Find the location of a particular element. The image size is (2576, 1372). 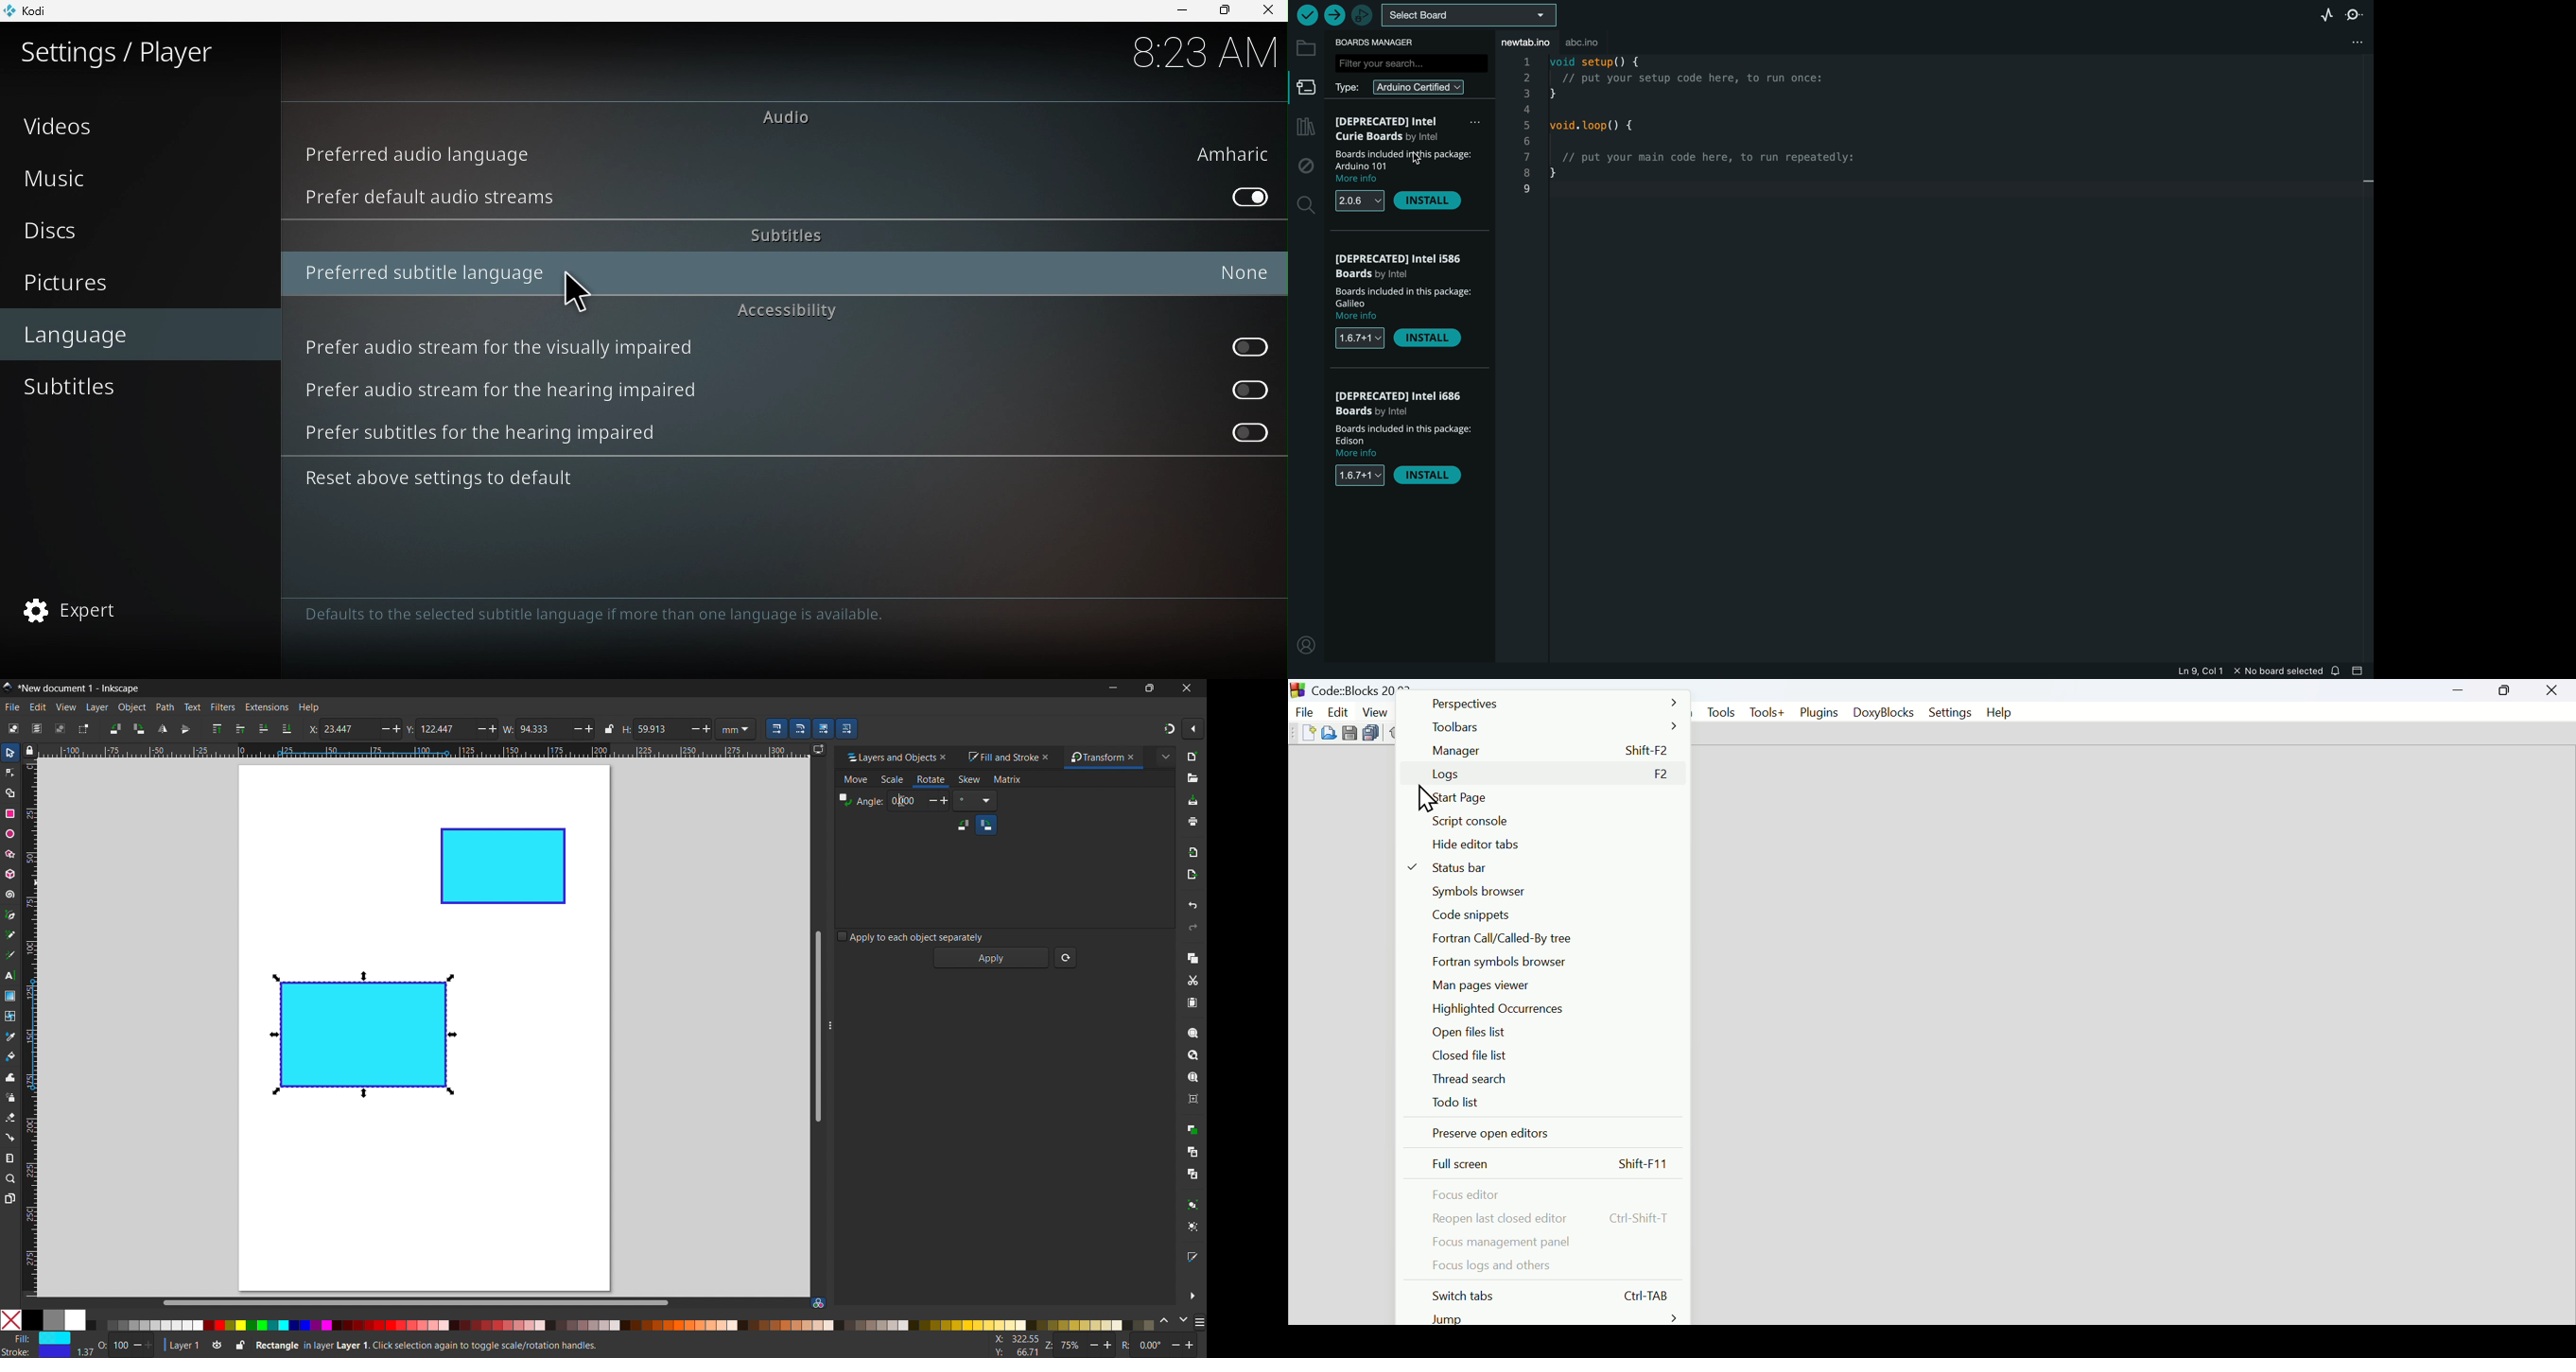

paste is located at coordinates (1192, 1002).